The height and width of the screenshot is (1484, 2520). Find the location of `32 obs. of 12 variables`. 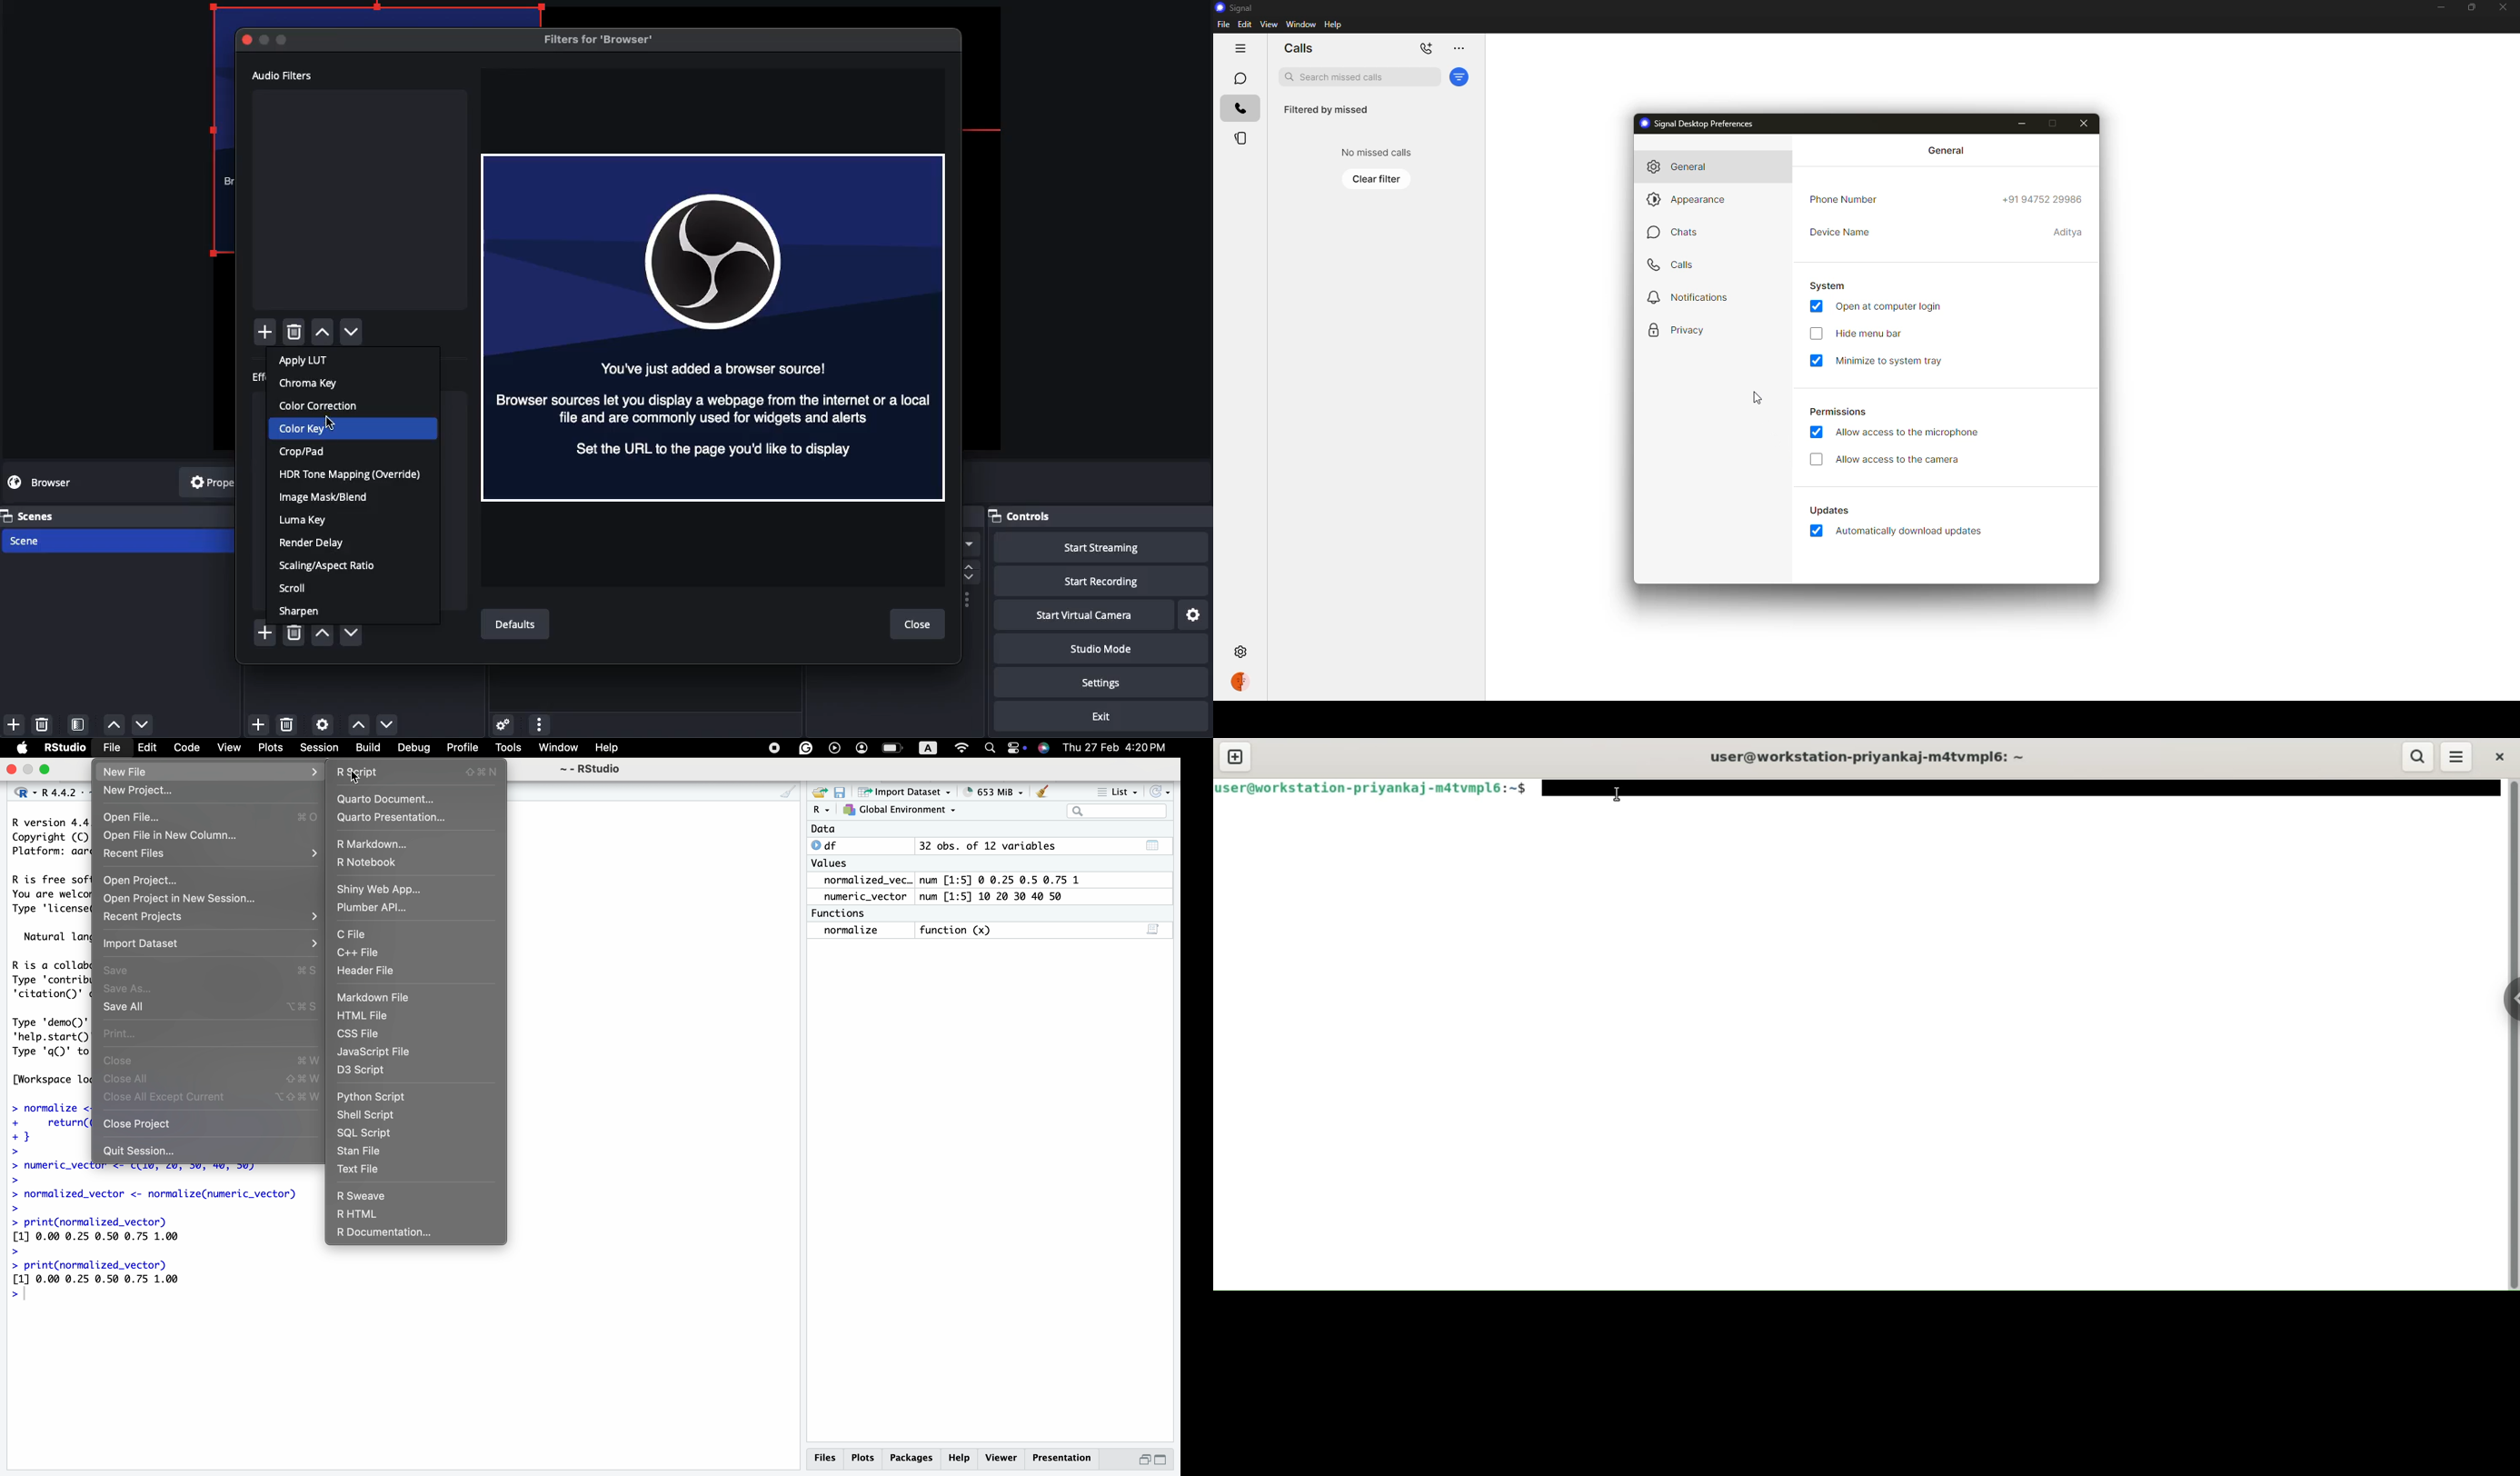

32 obs. of 12 variables is located at coordinates (987, 847).